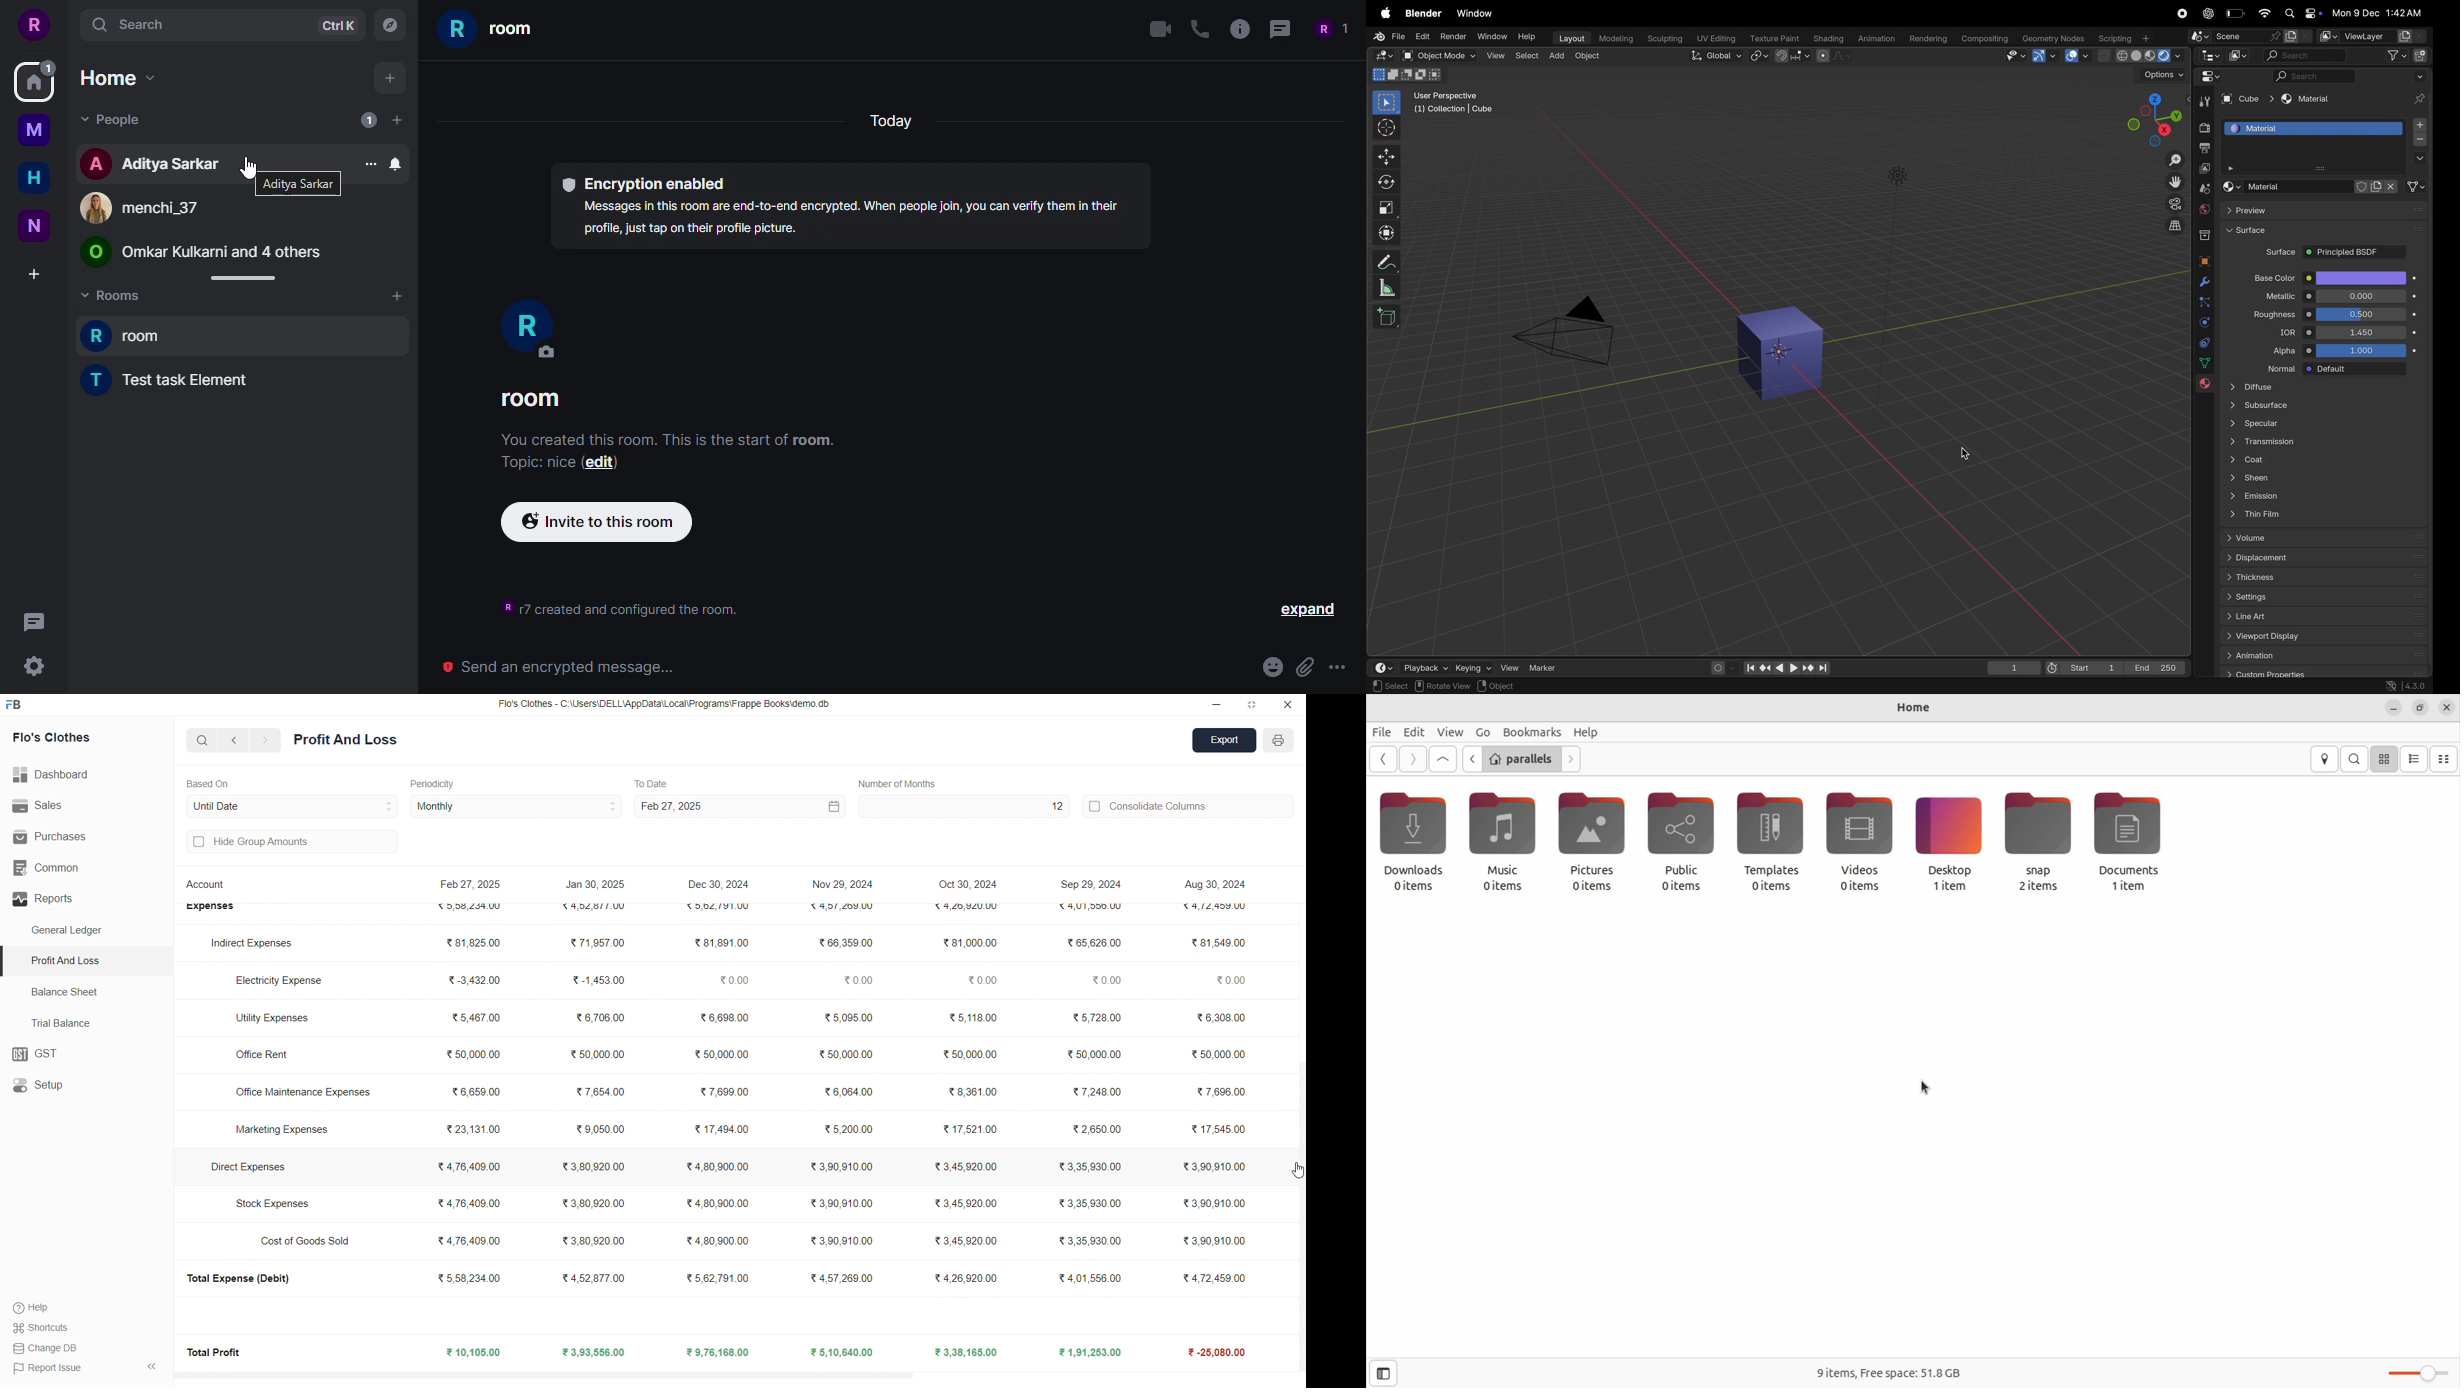 The height and width of the screenshot is (1400, 2464). Describe the element at coordinates (593, 1353) in the screenshot. I see `₹3,93,566.00` at that location.